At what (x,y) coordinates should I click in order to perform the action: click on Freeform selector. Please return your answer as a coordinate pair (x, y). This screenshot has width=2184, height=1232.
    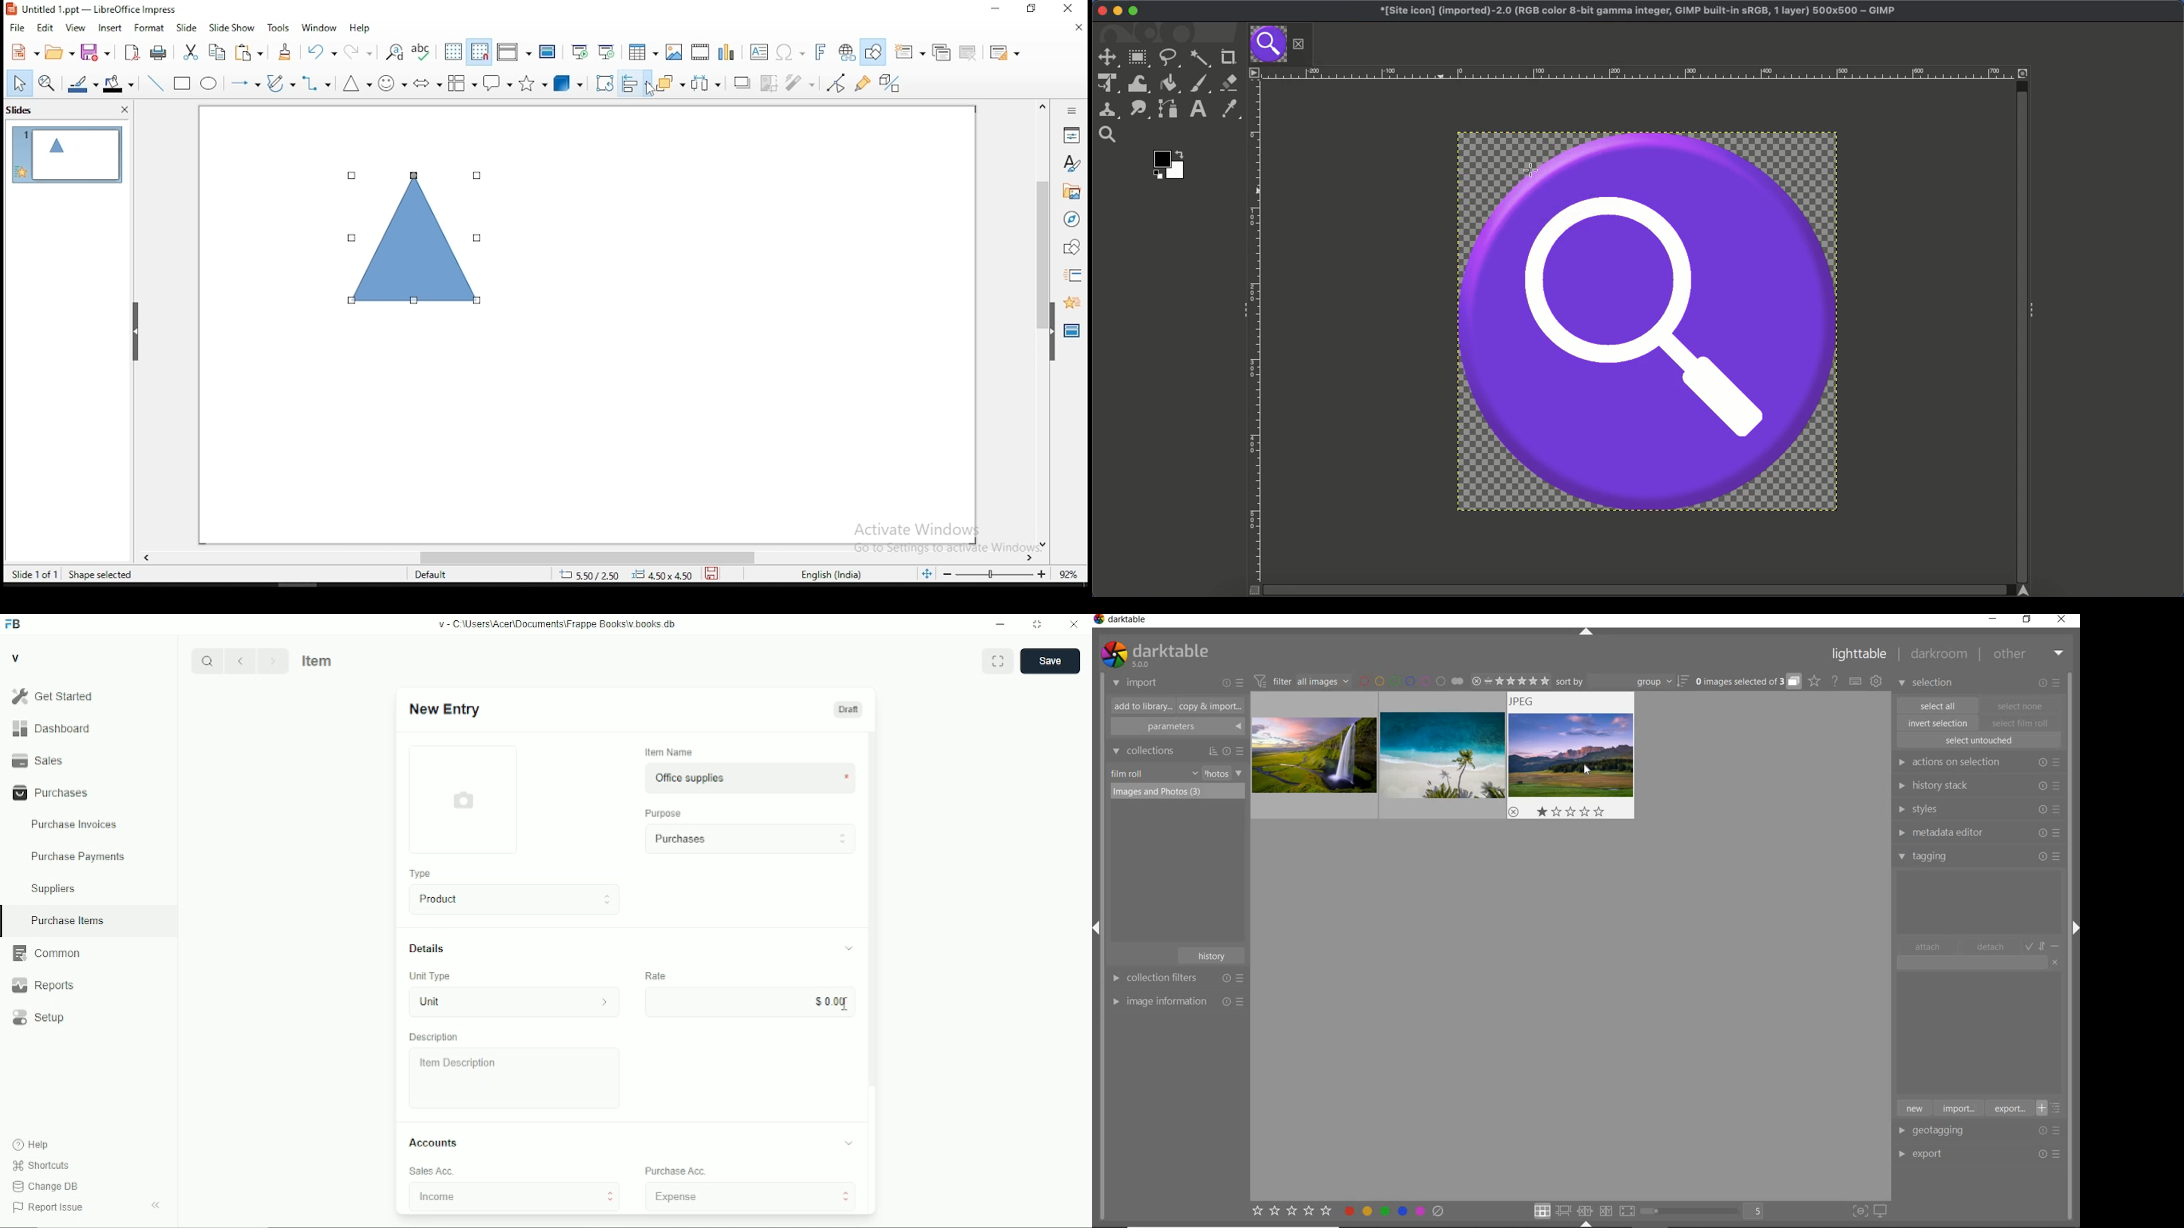
    Looking at the image, I should click on (1169, 59).